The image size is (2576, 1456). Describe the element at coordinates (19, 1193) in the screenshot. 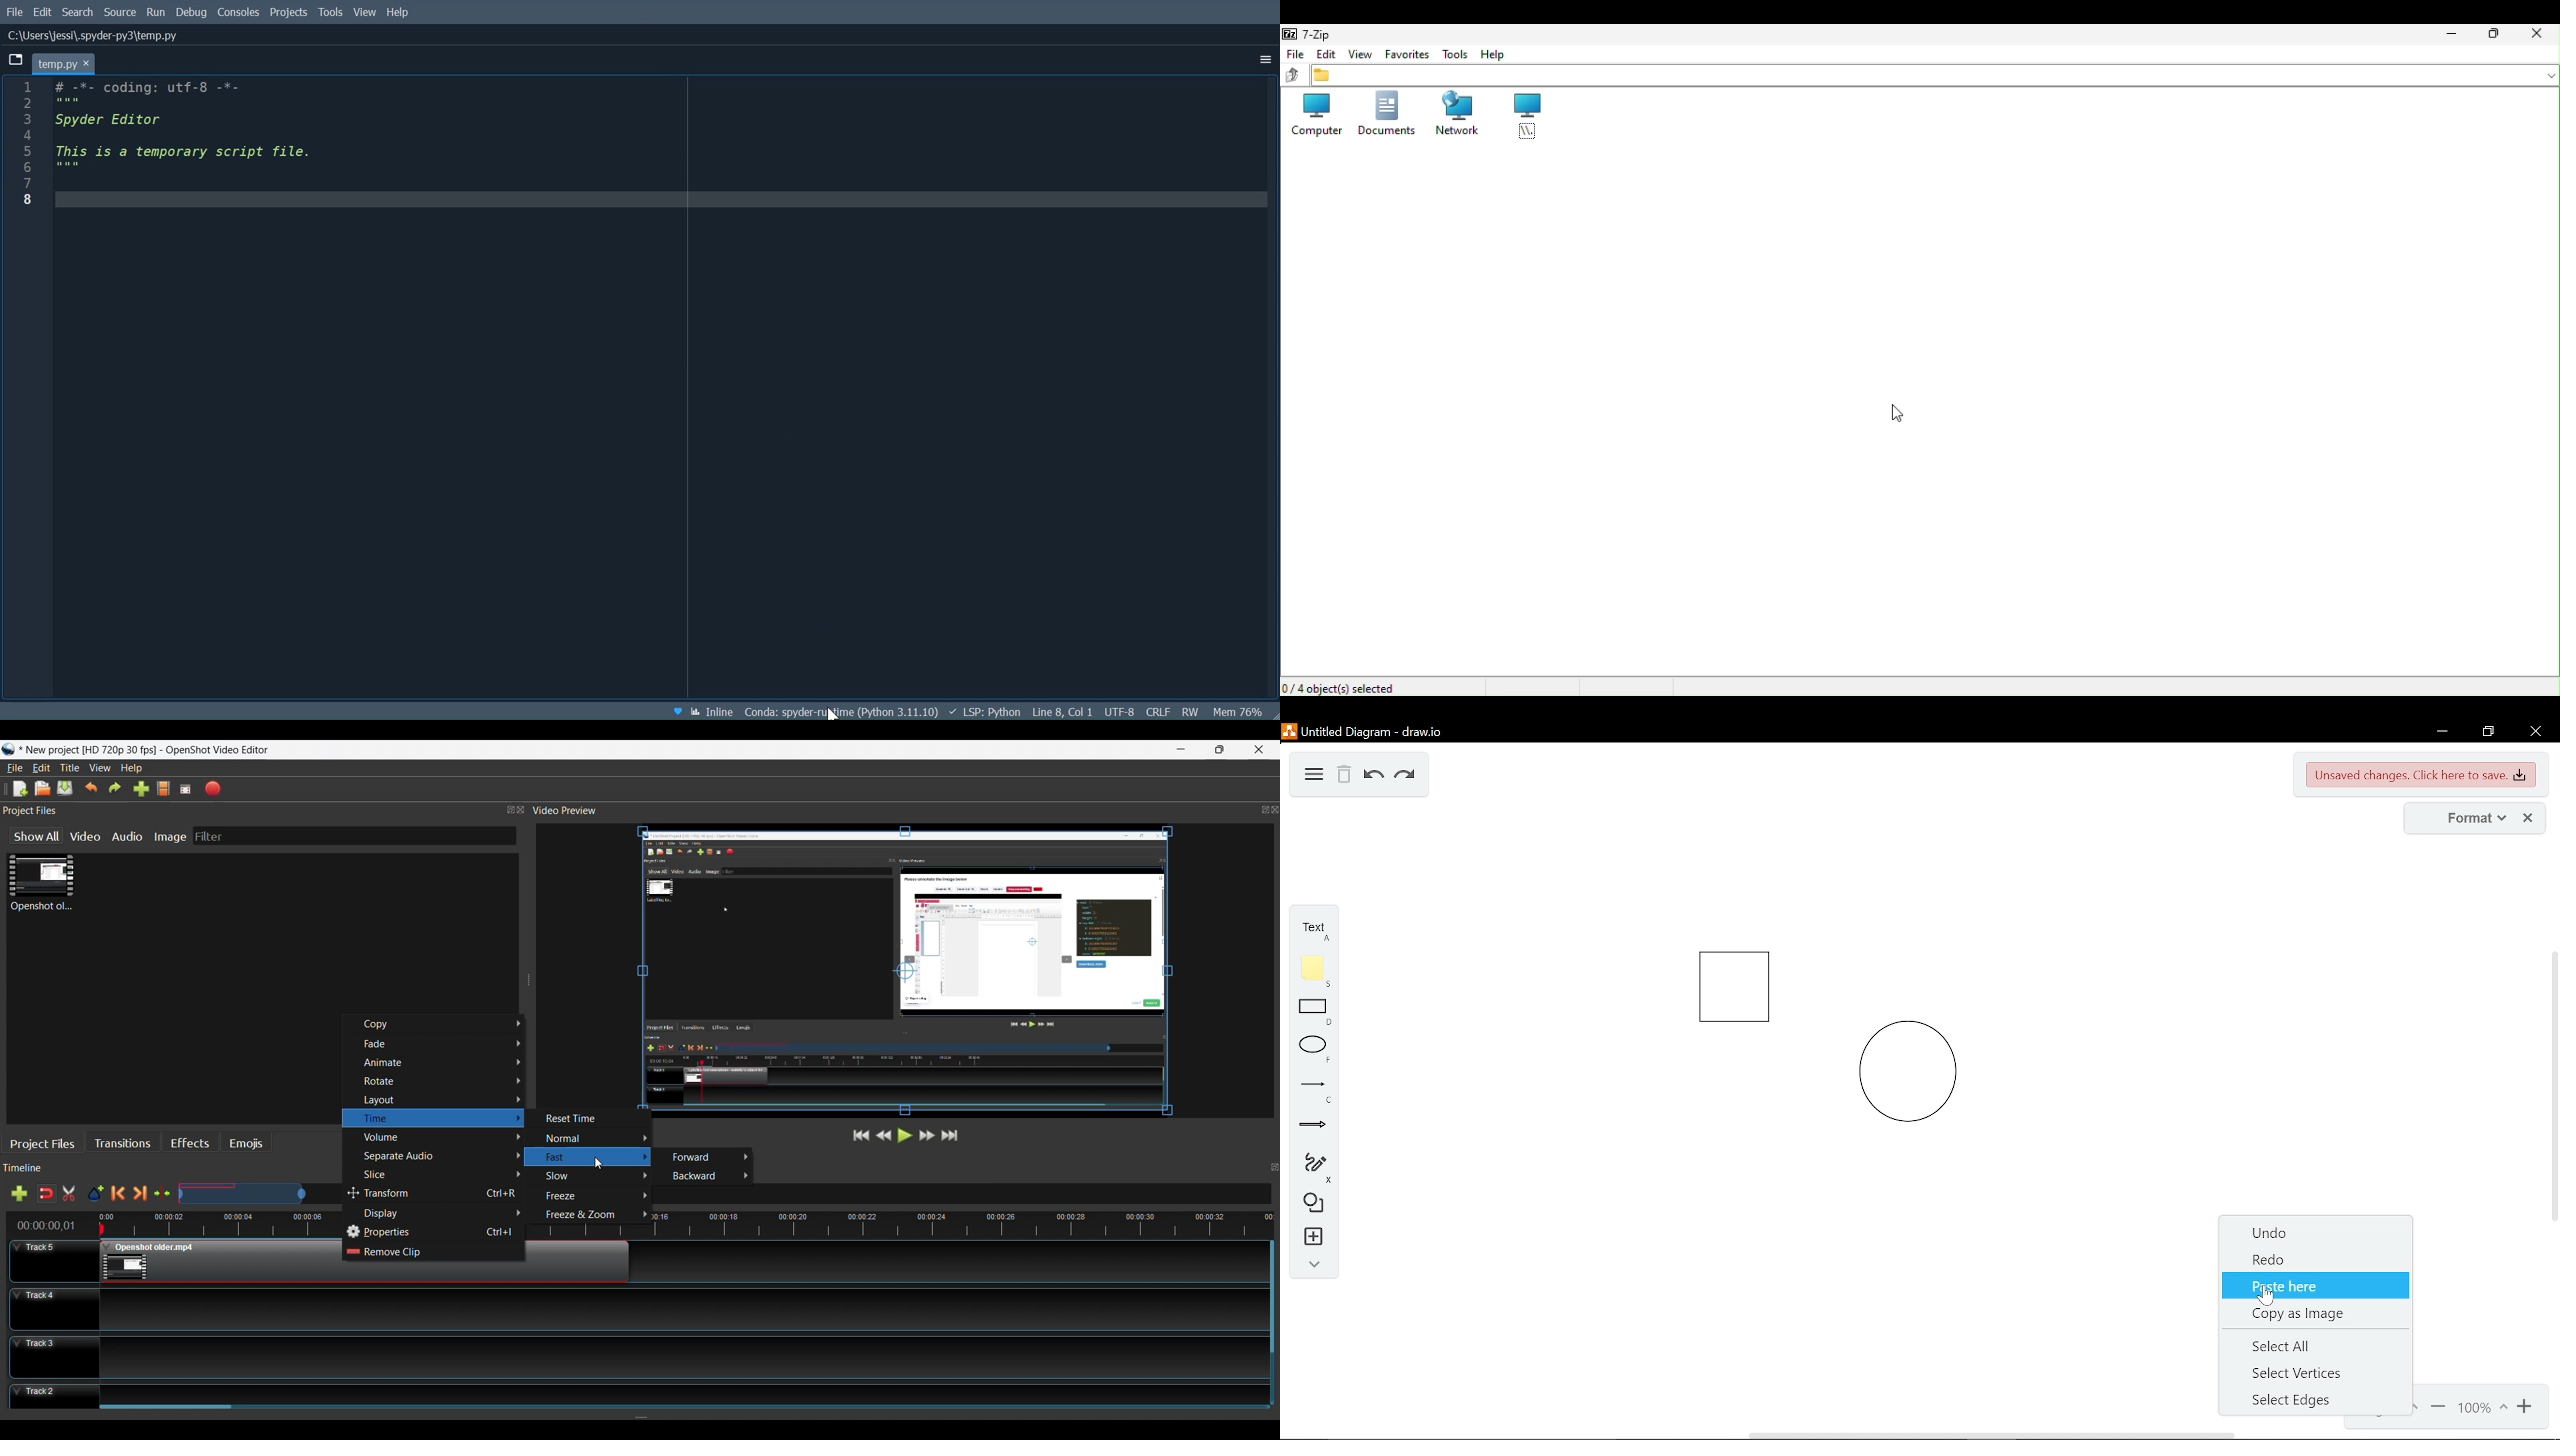

I see `Add Track` at that location.